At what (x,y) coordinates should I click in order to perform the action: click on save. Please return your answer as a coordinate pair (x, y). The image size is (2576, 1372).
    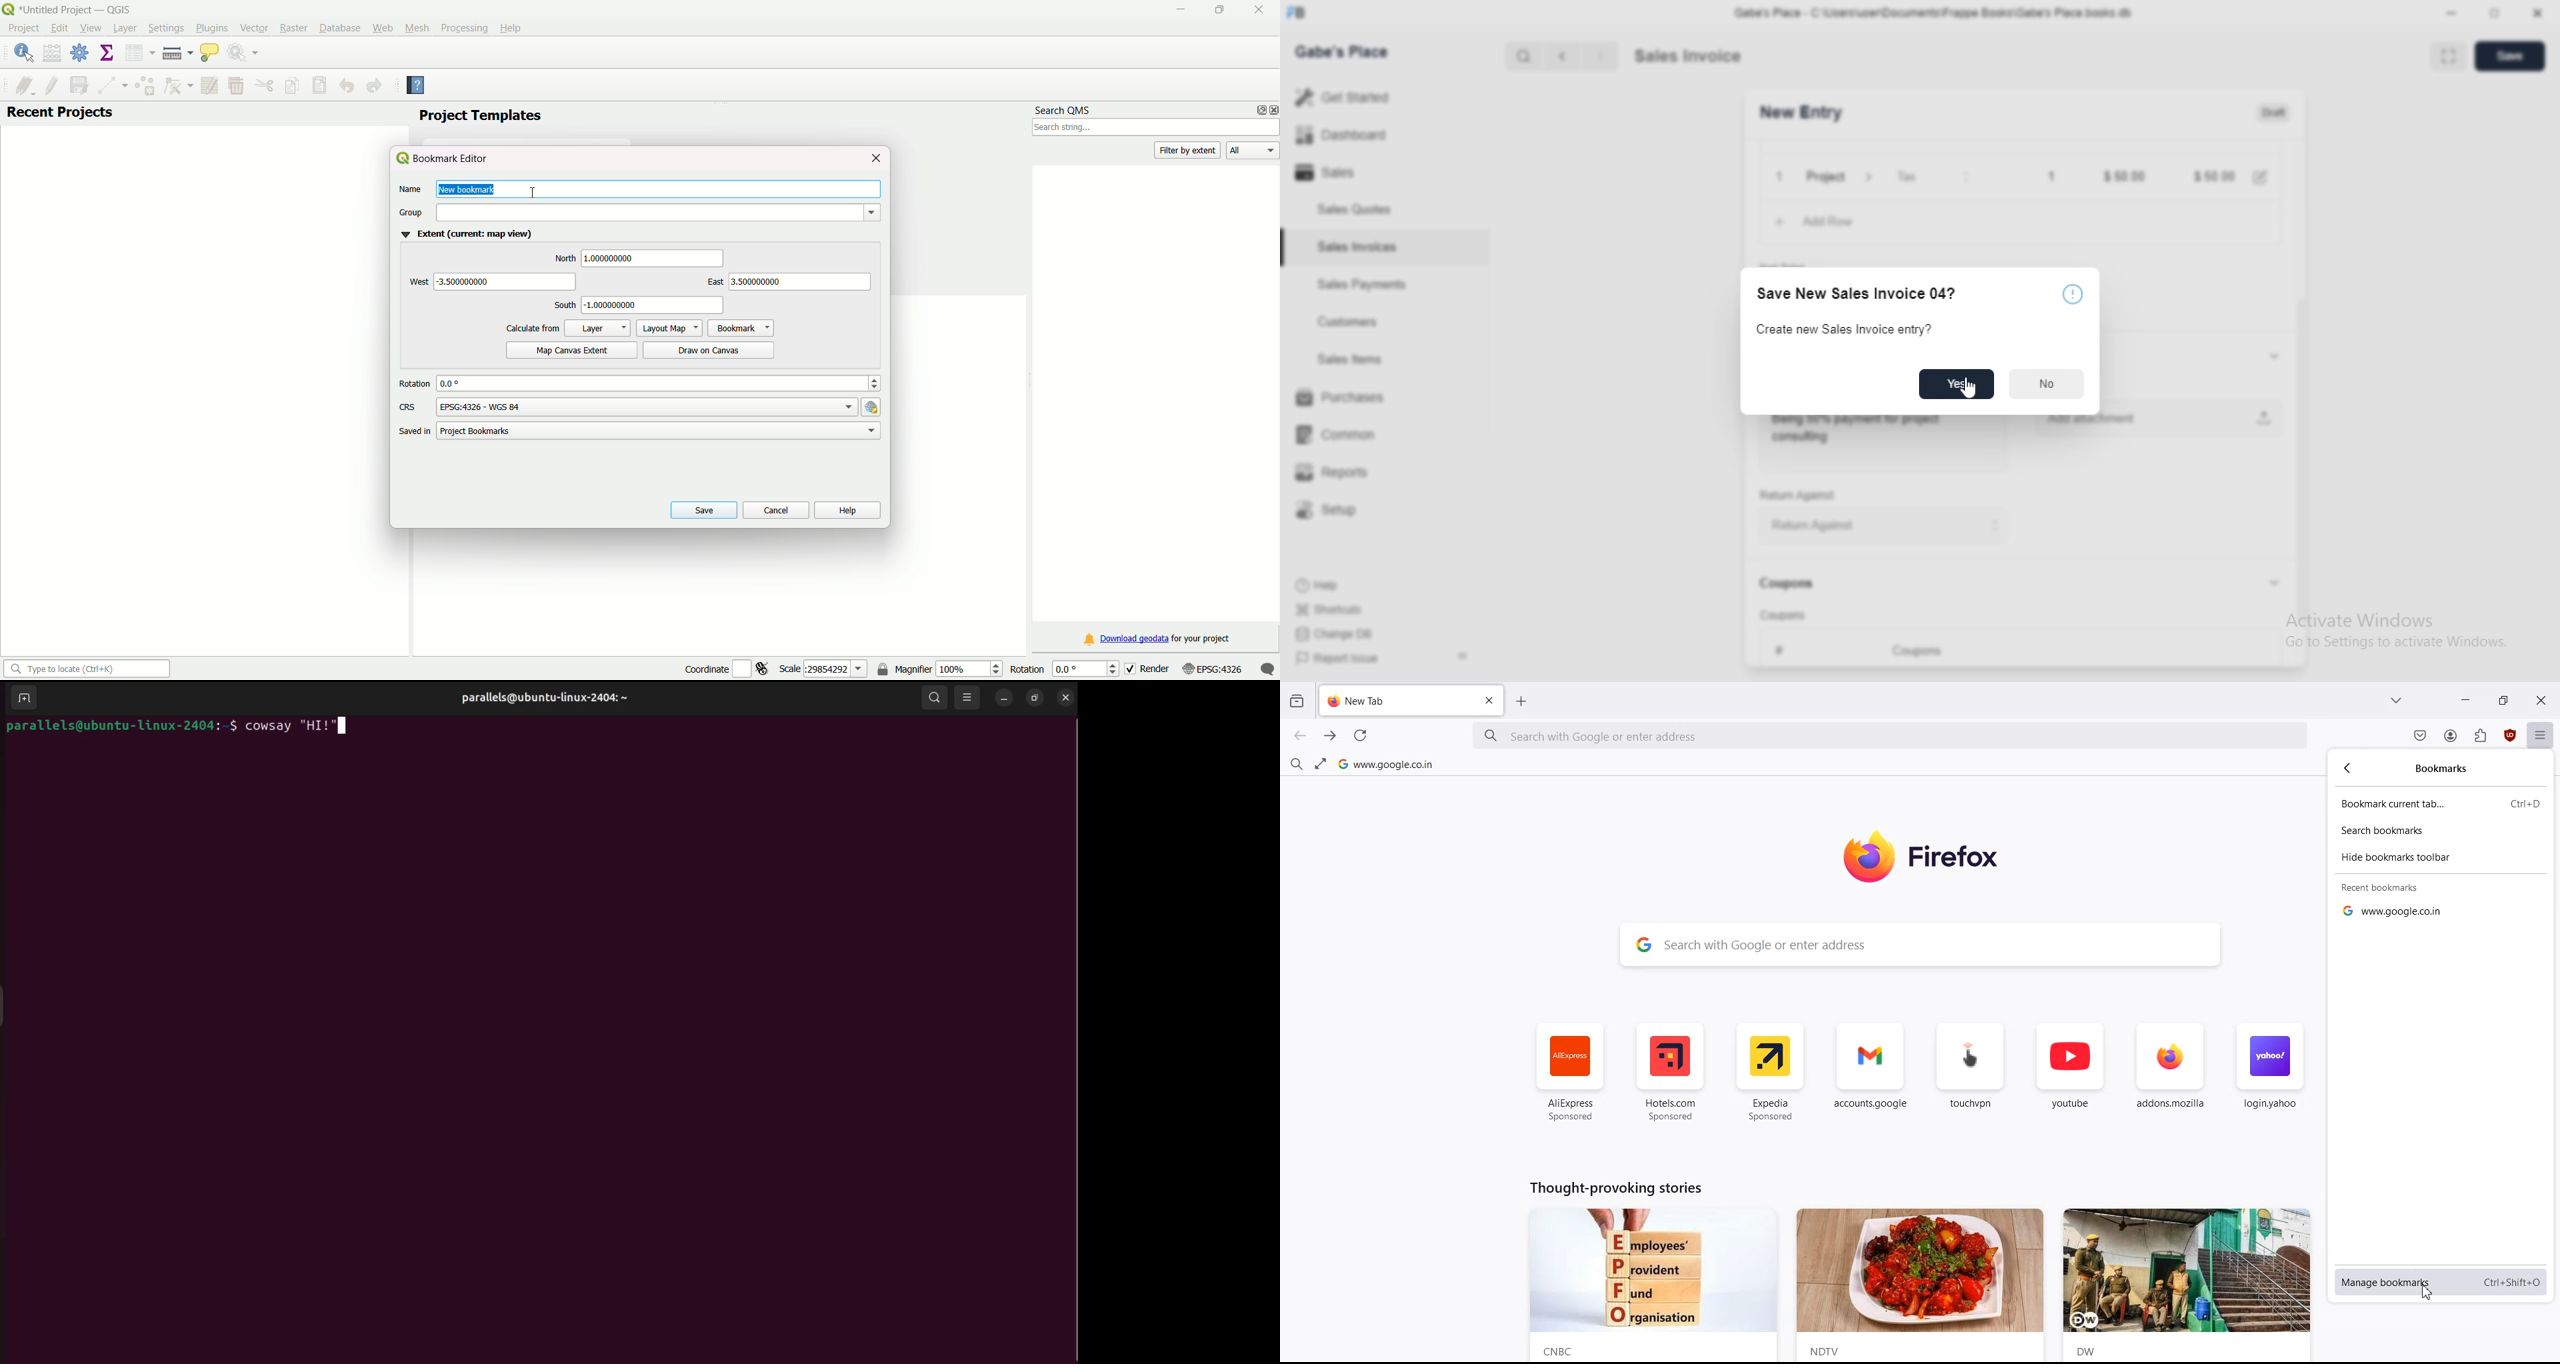
    Looking at the image, I should click on (701, 509).